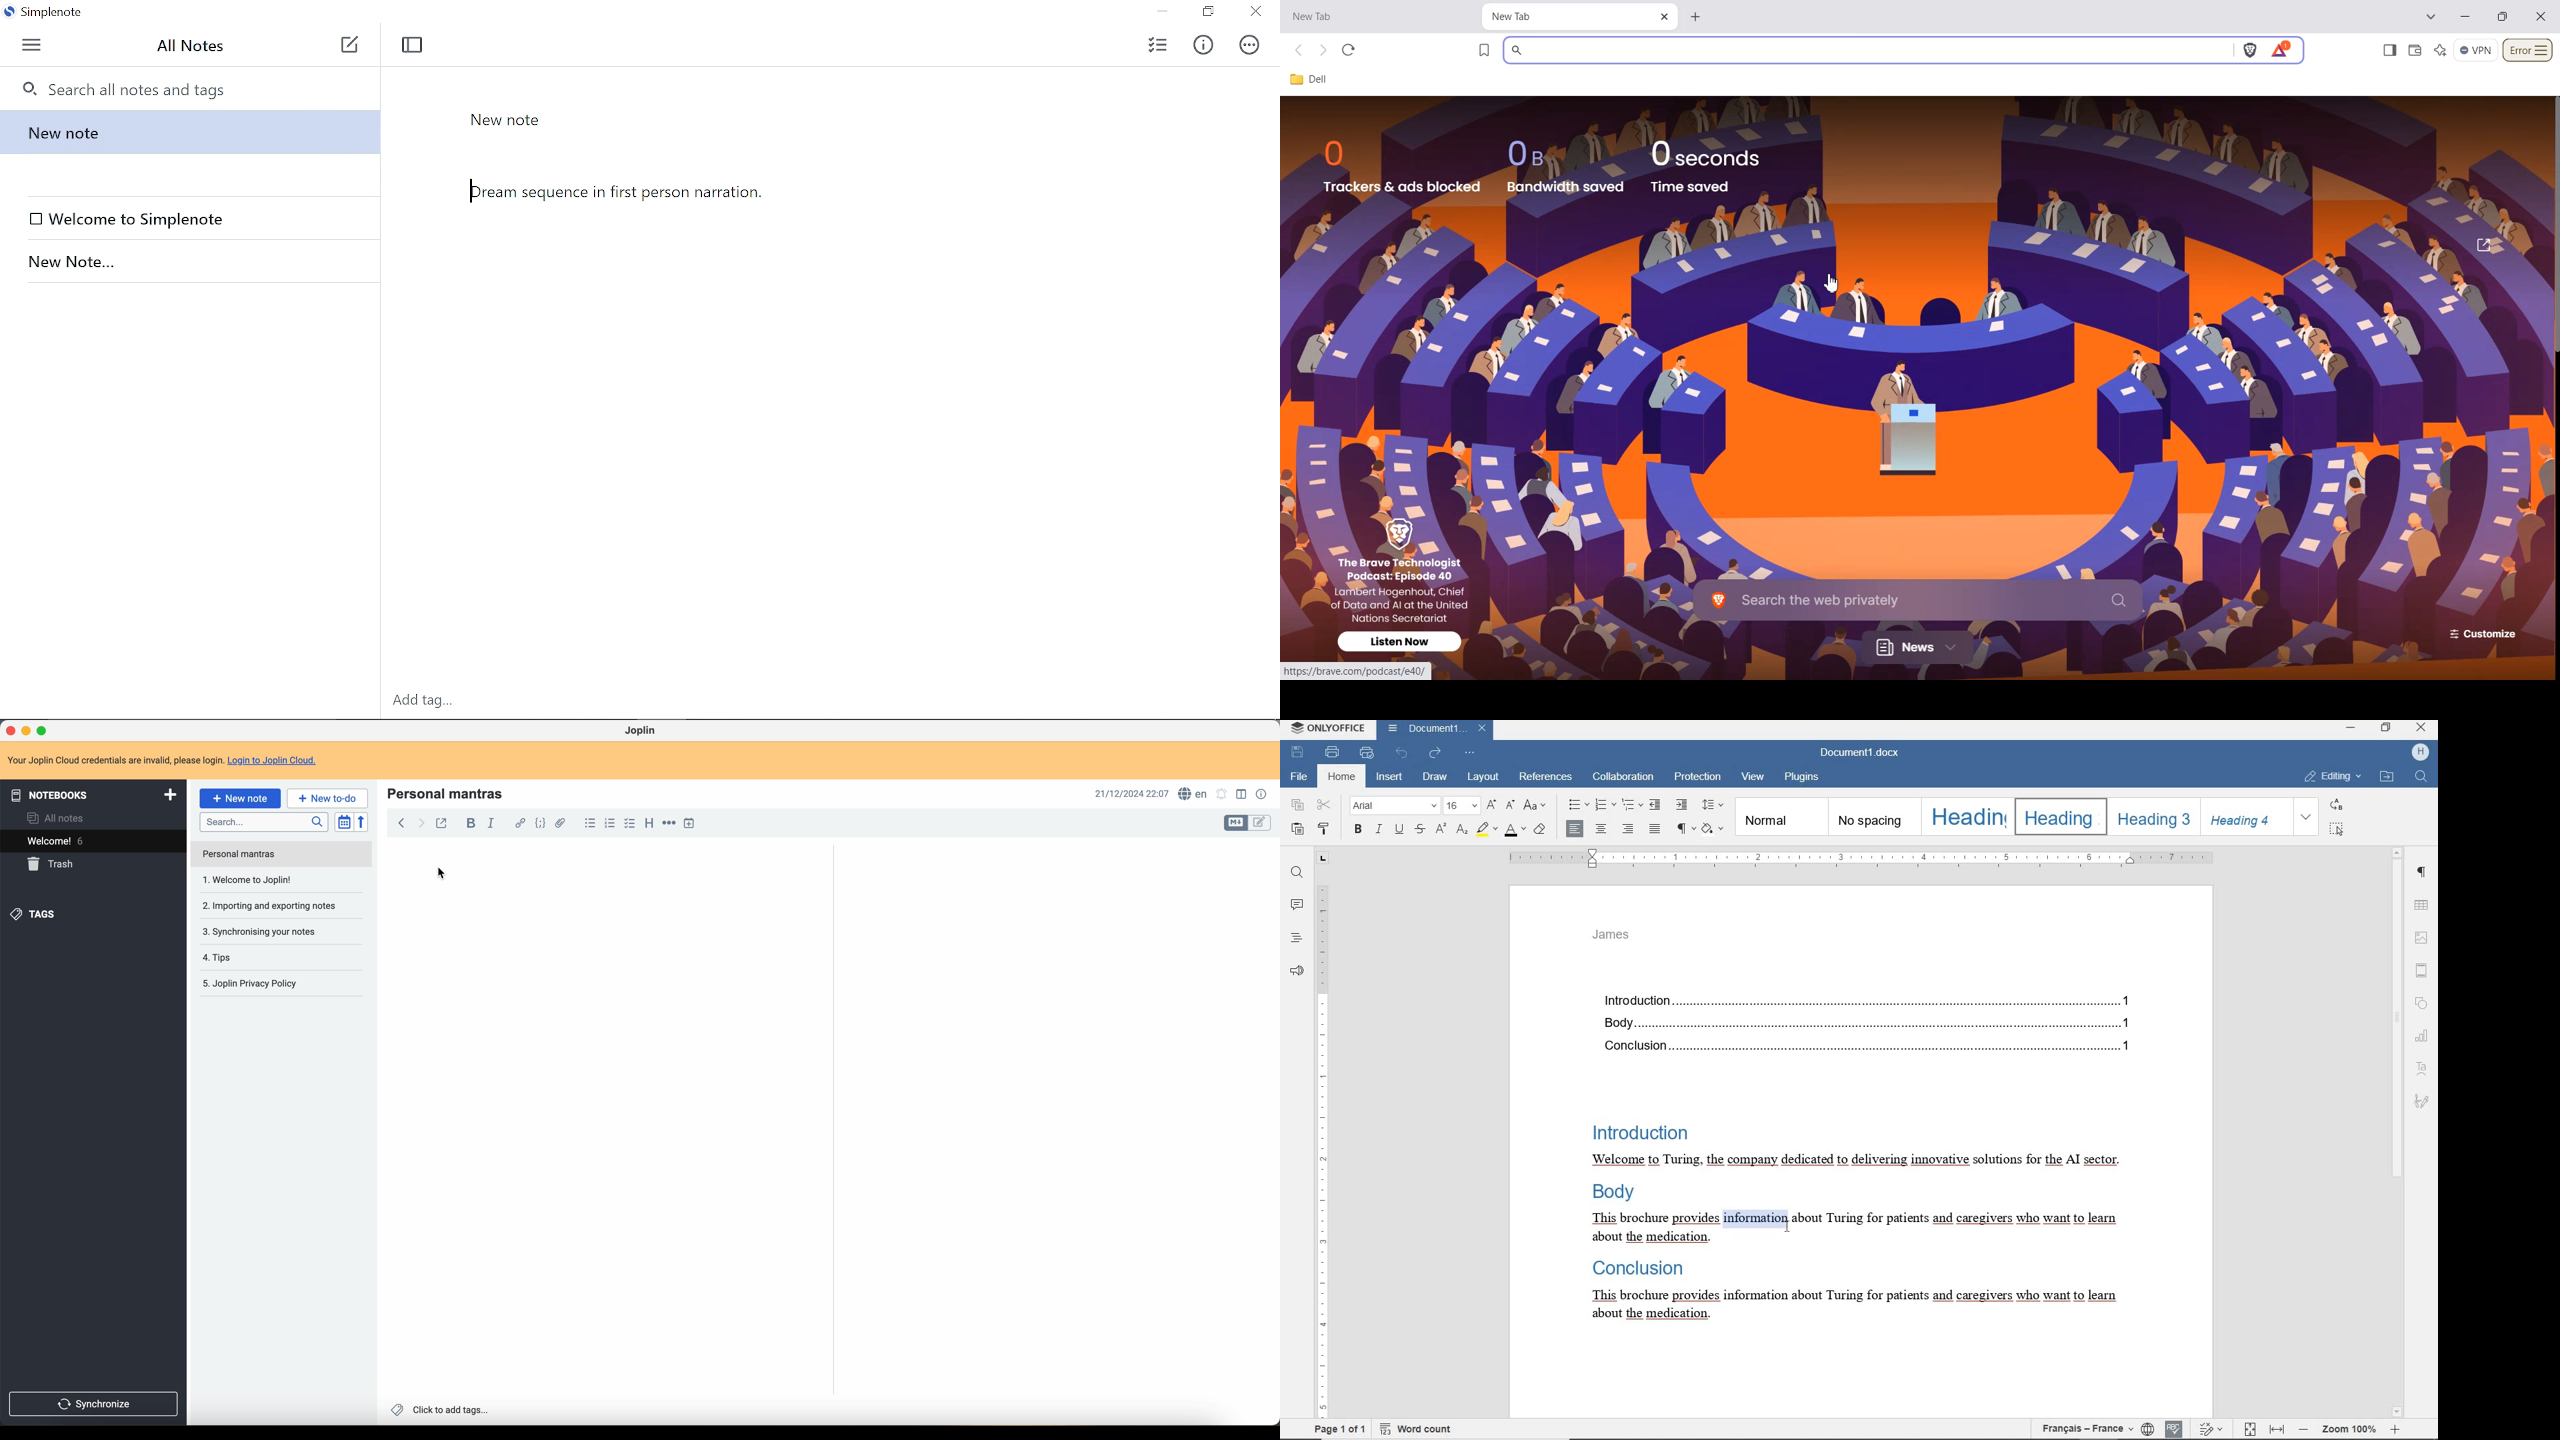 Image resolution: width=2576 pixels, height=1456 pixels. What do you see at coordinates (1237, 824) in the screenshot?
I see `toggle edit layout` at bounding box center [1237, 824].